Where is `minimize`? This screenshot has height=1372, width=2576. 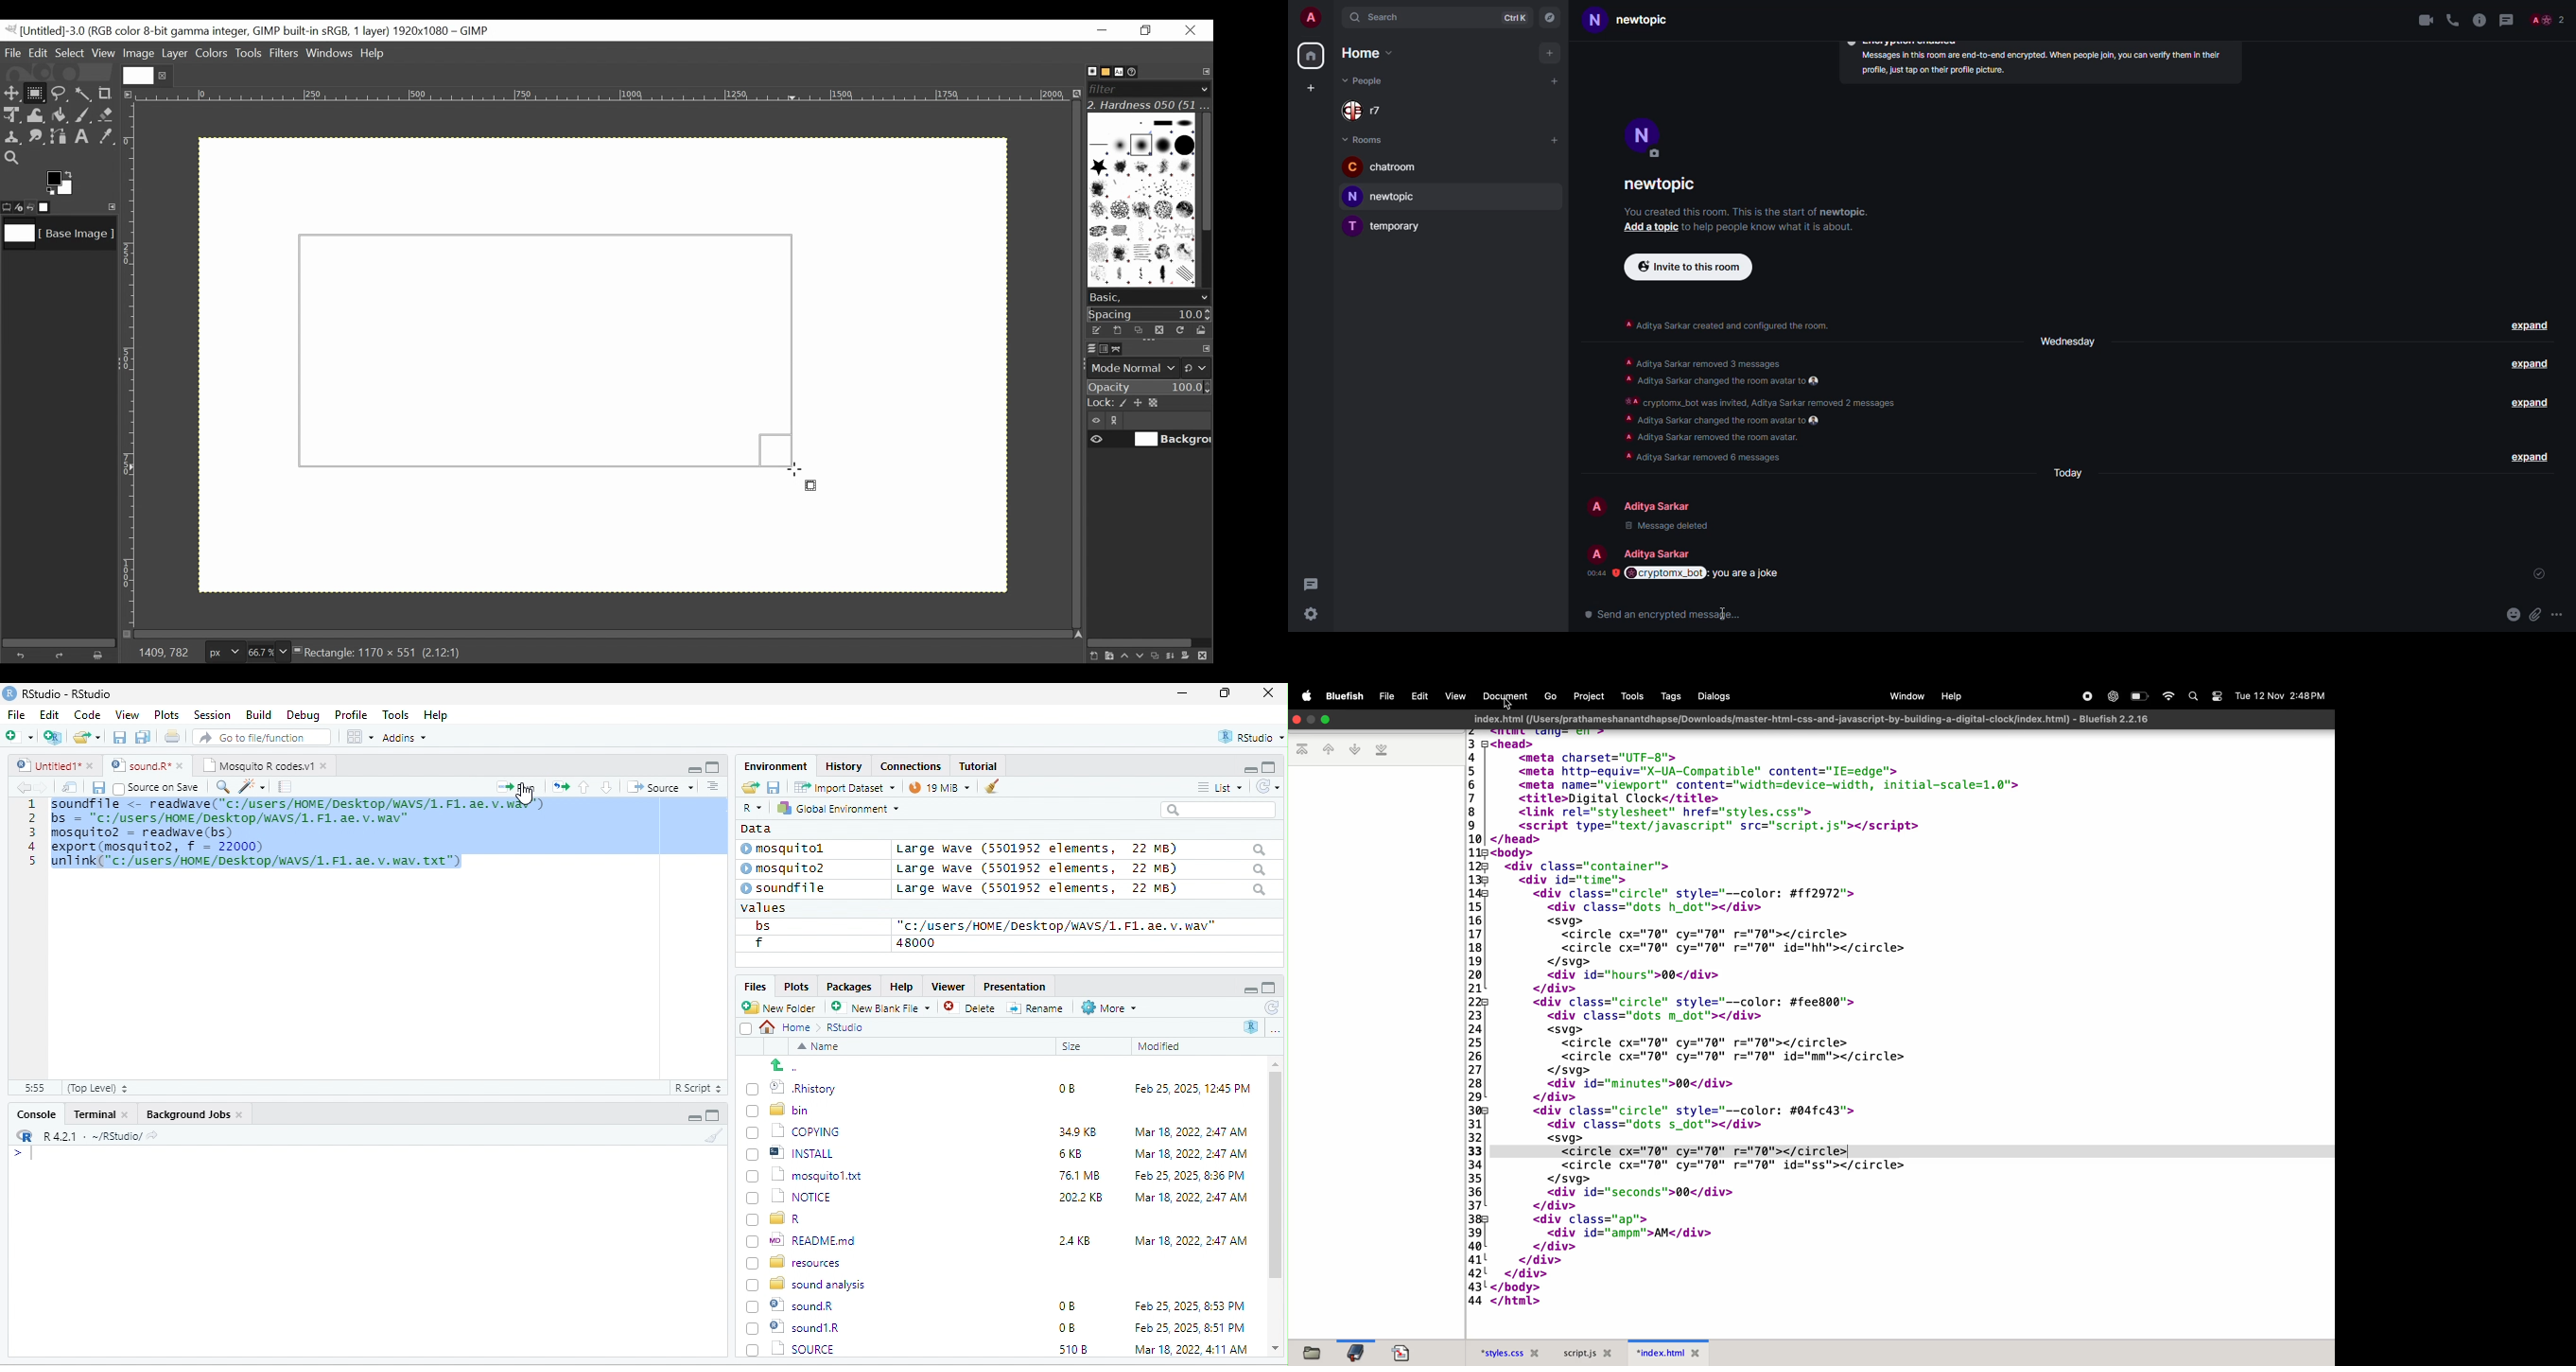 minimize is located at coordinates (691, 1118).